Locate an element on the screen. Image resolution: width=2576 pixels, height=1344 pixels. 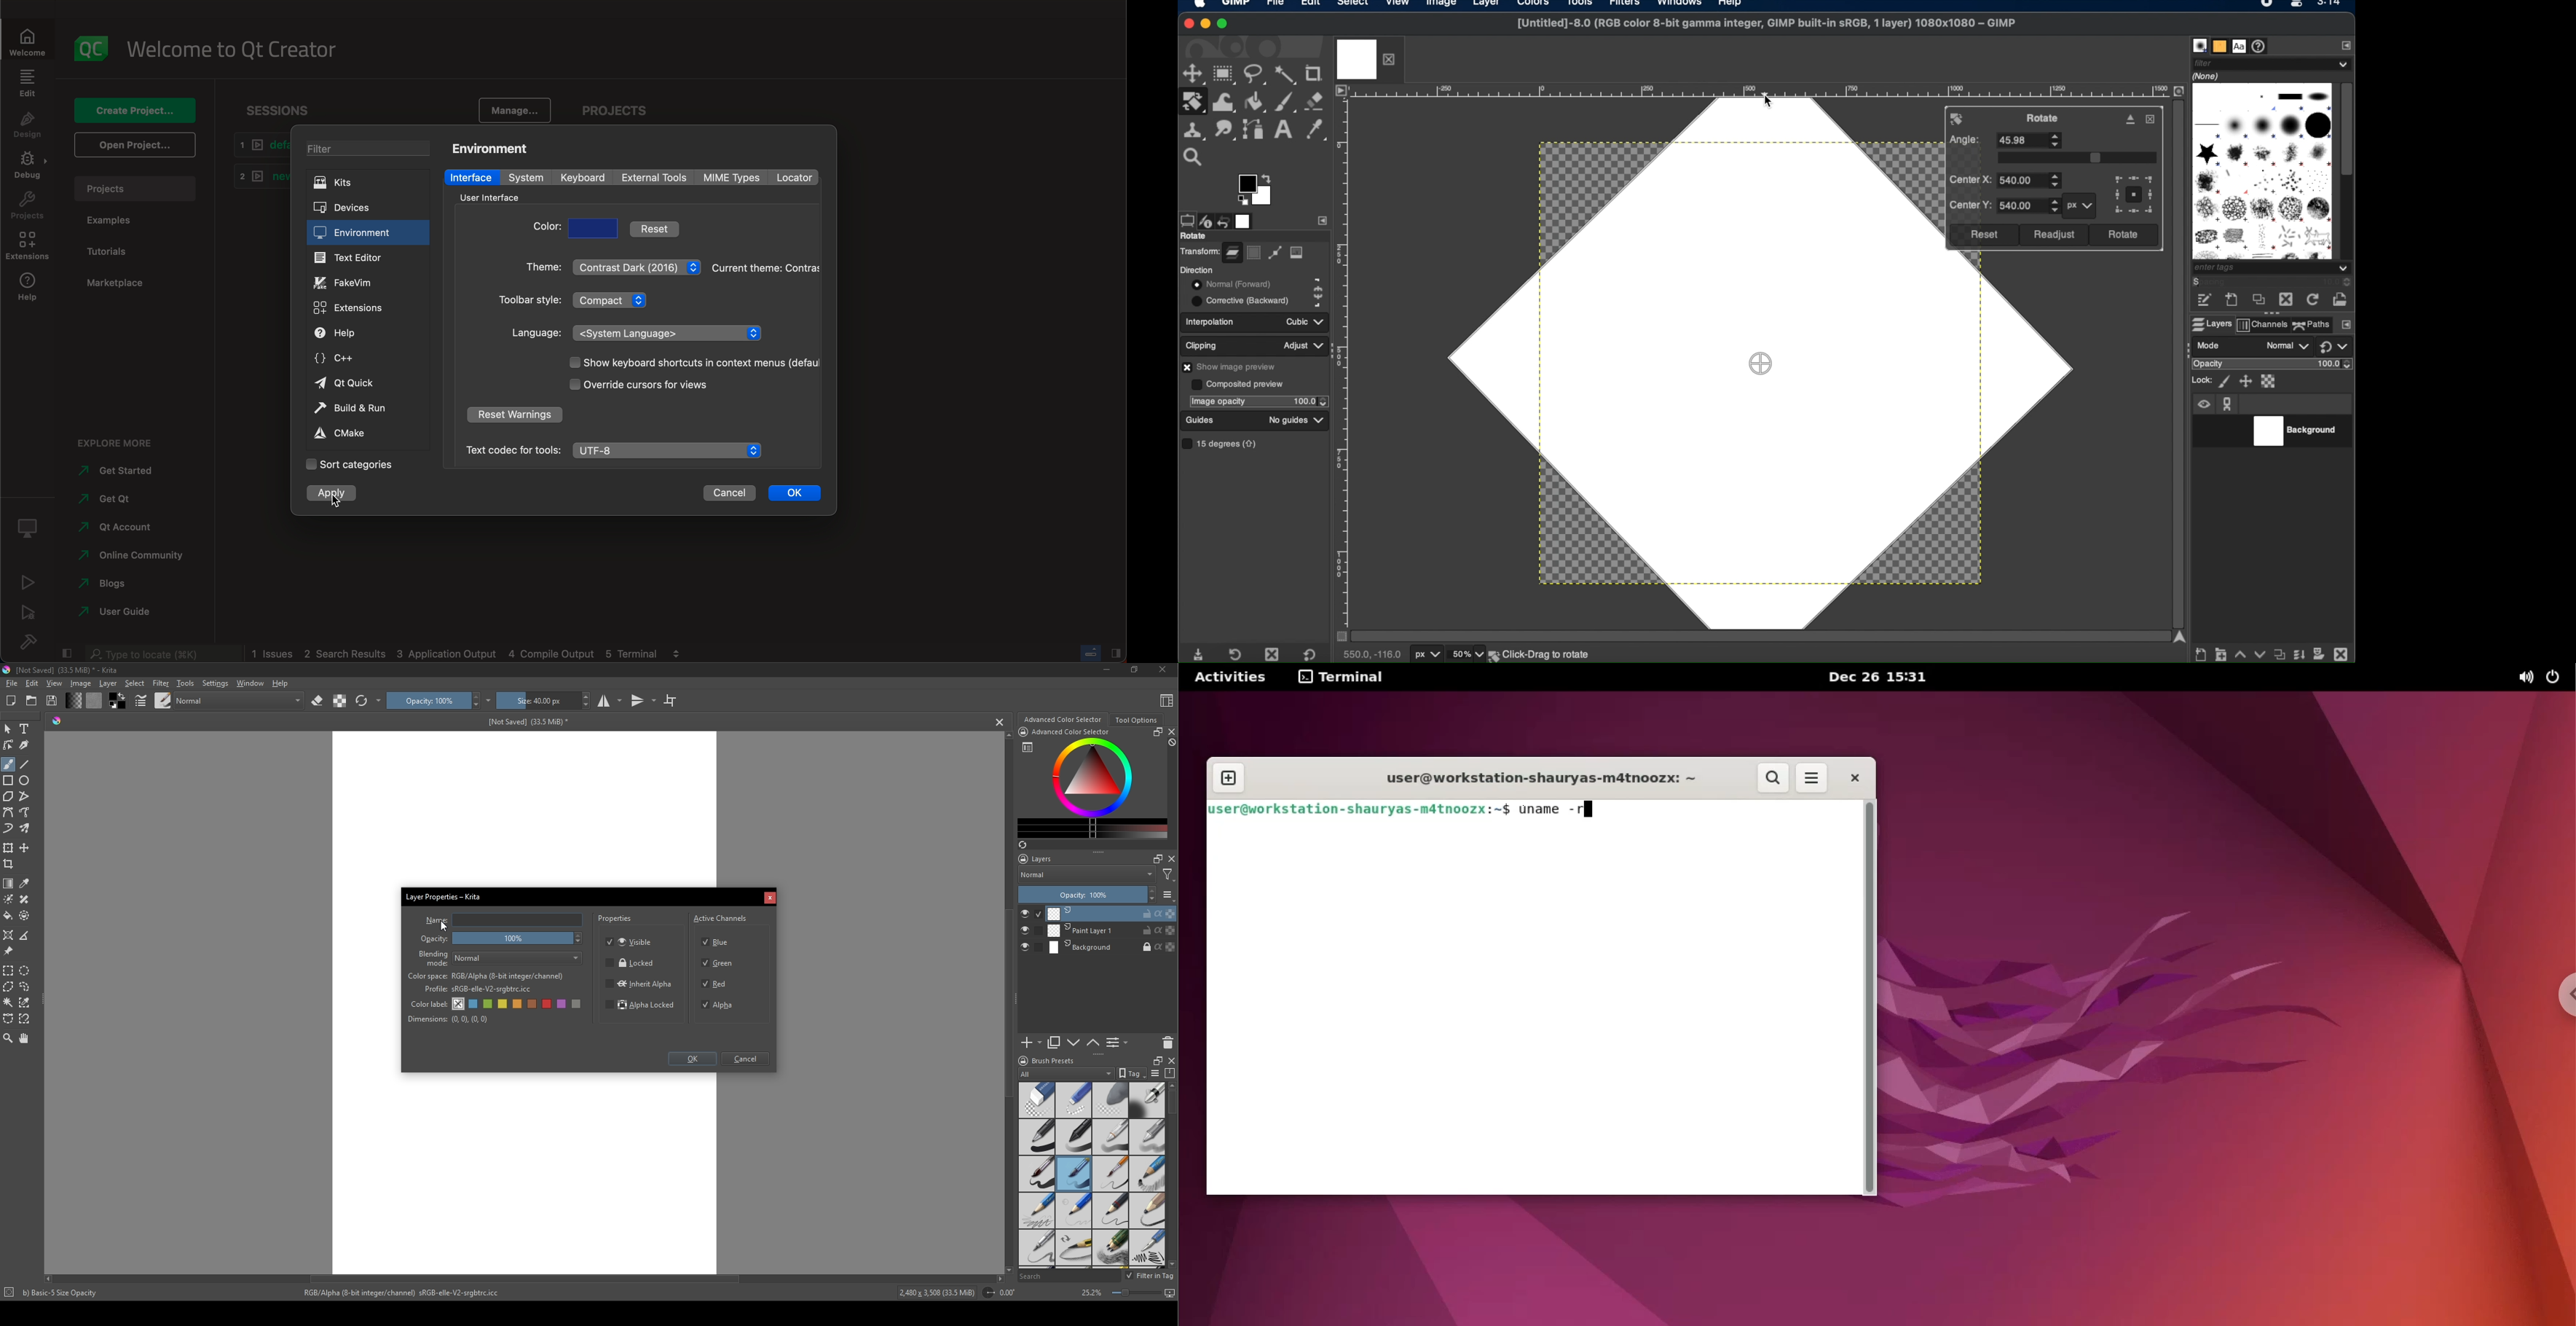
close is located at coordinates (1171, 1060).